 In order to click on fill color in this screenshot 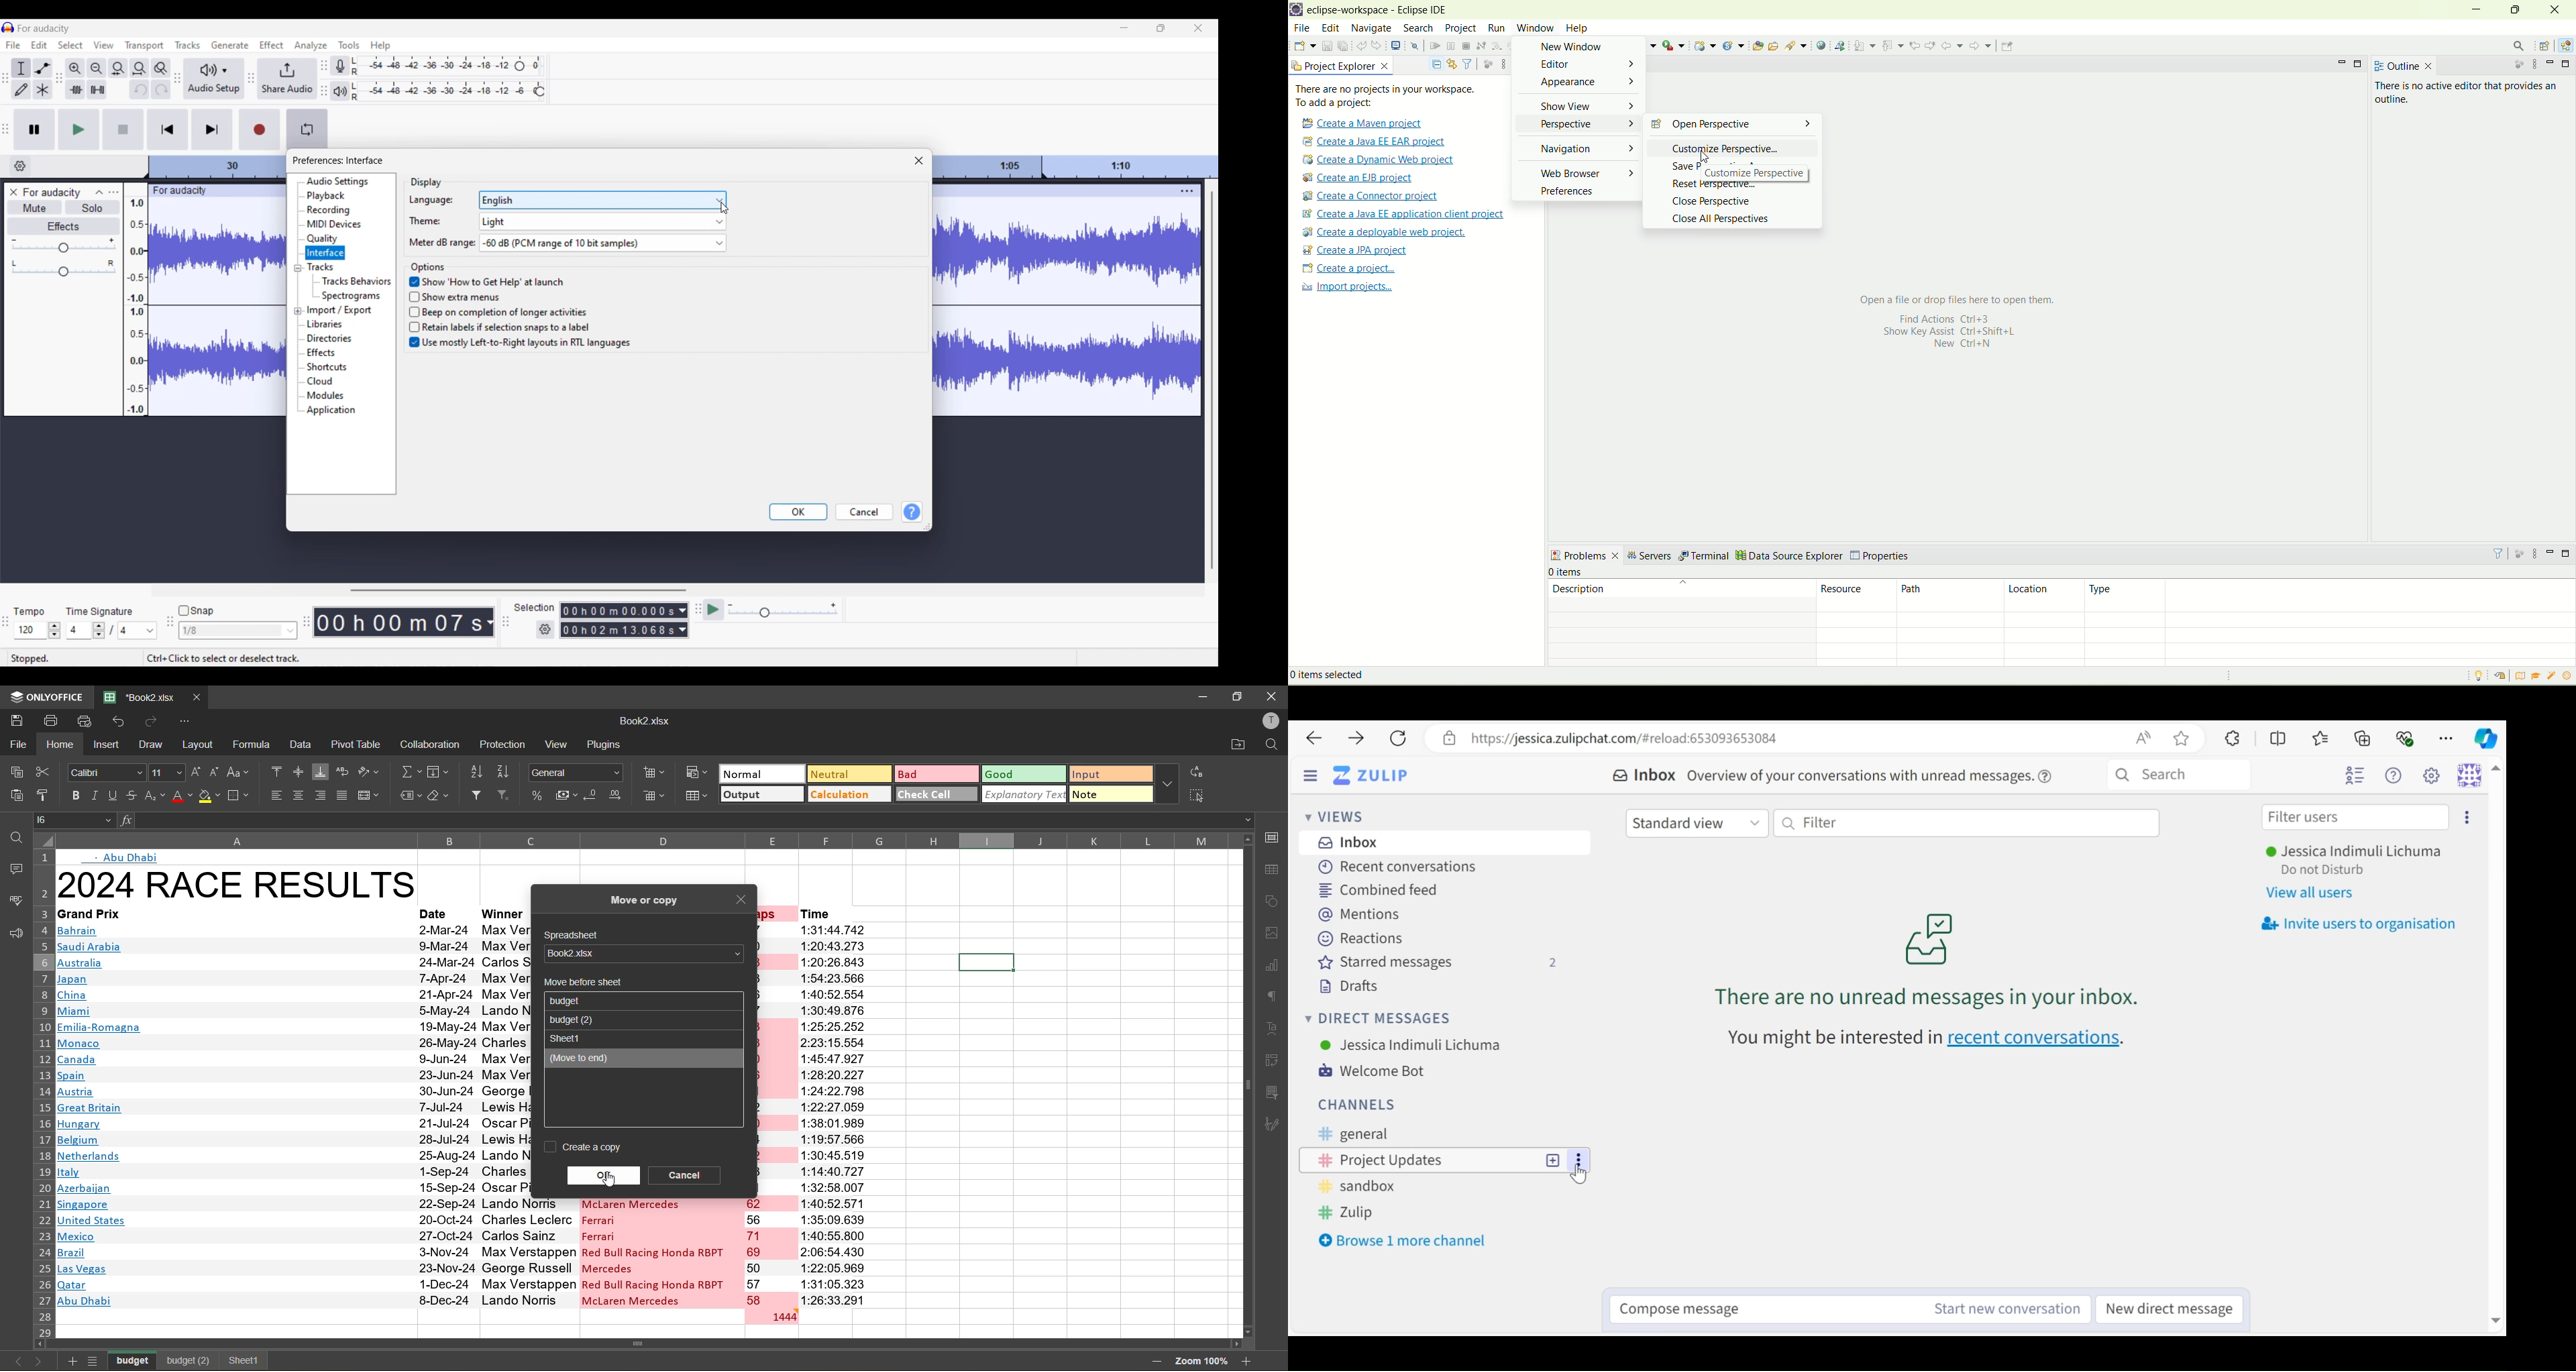, I will do `click(211, 799)`.